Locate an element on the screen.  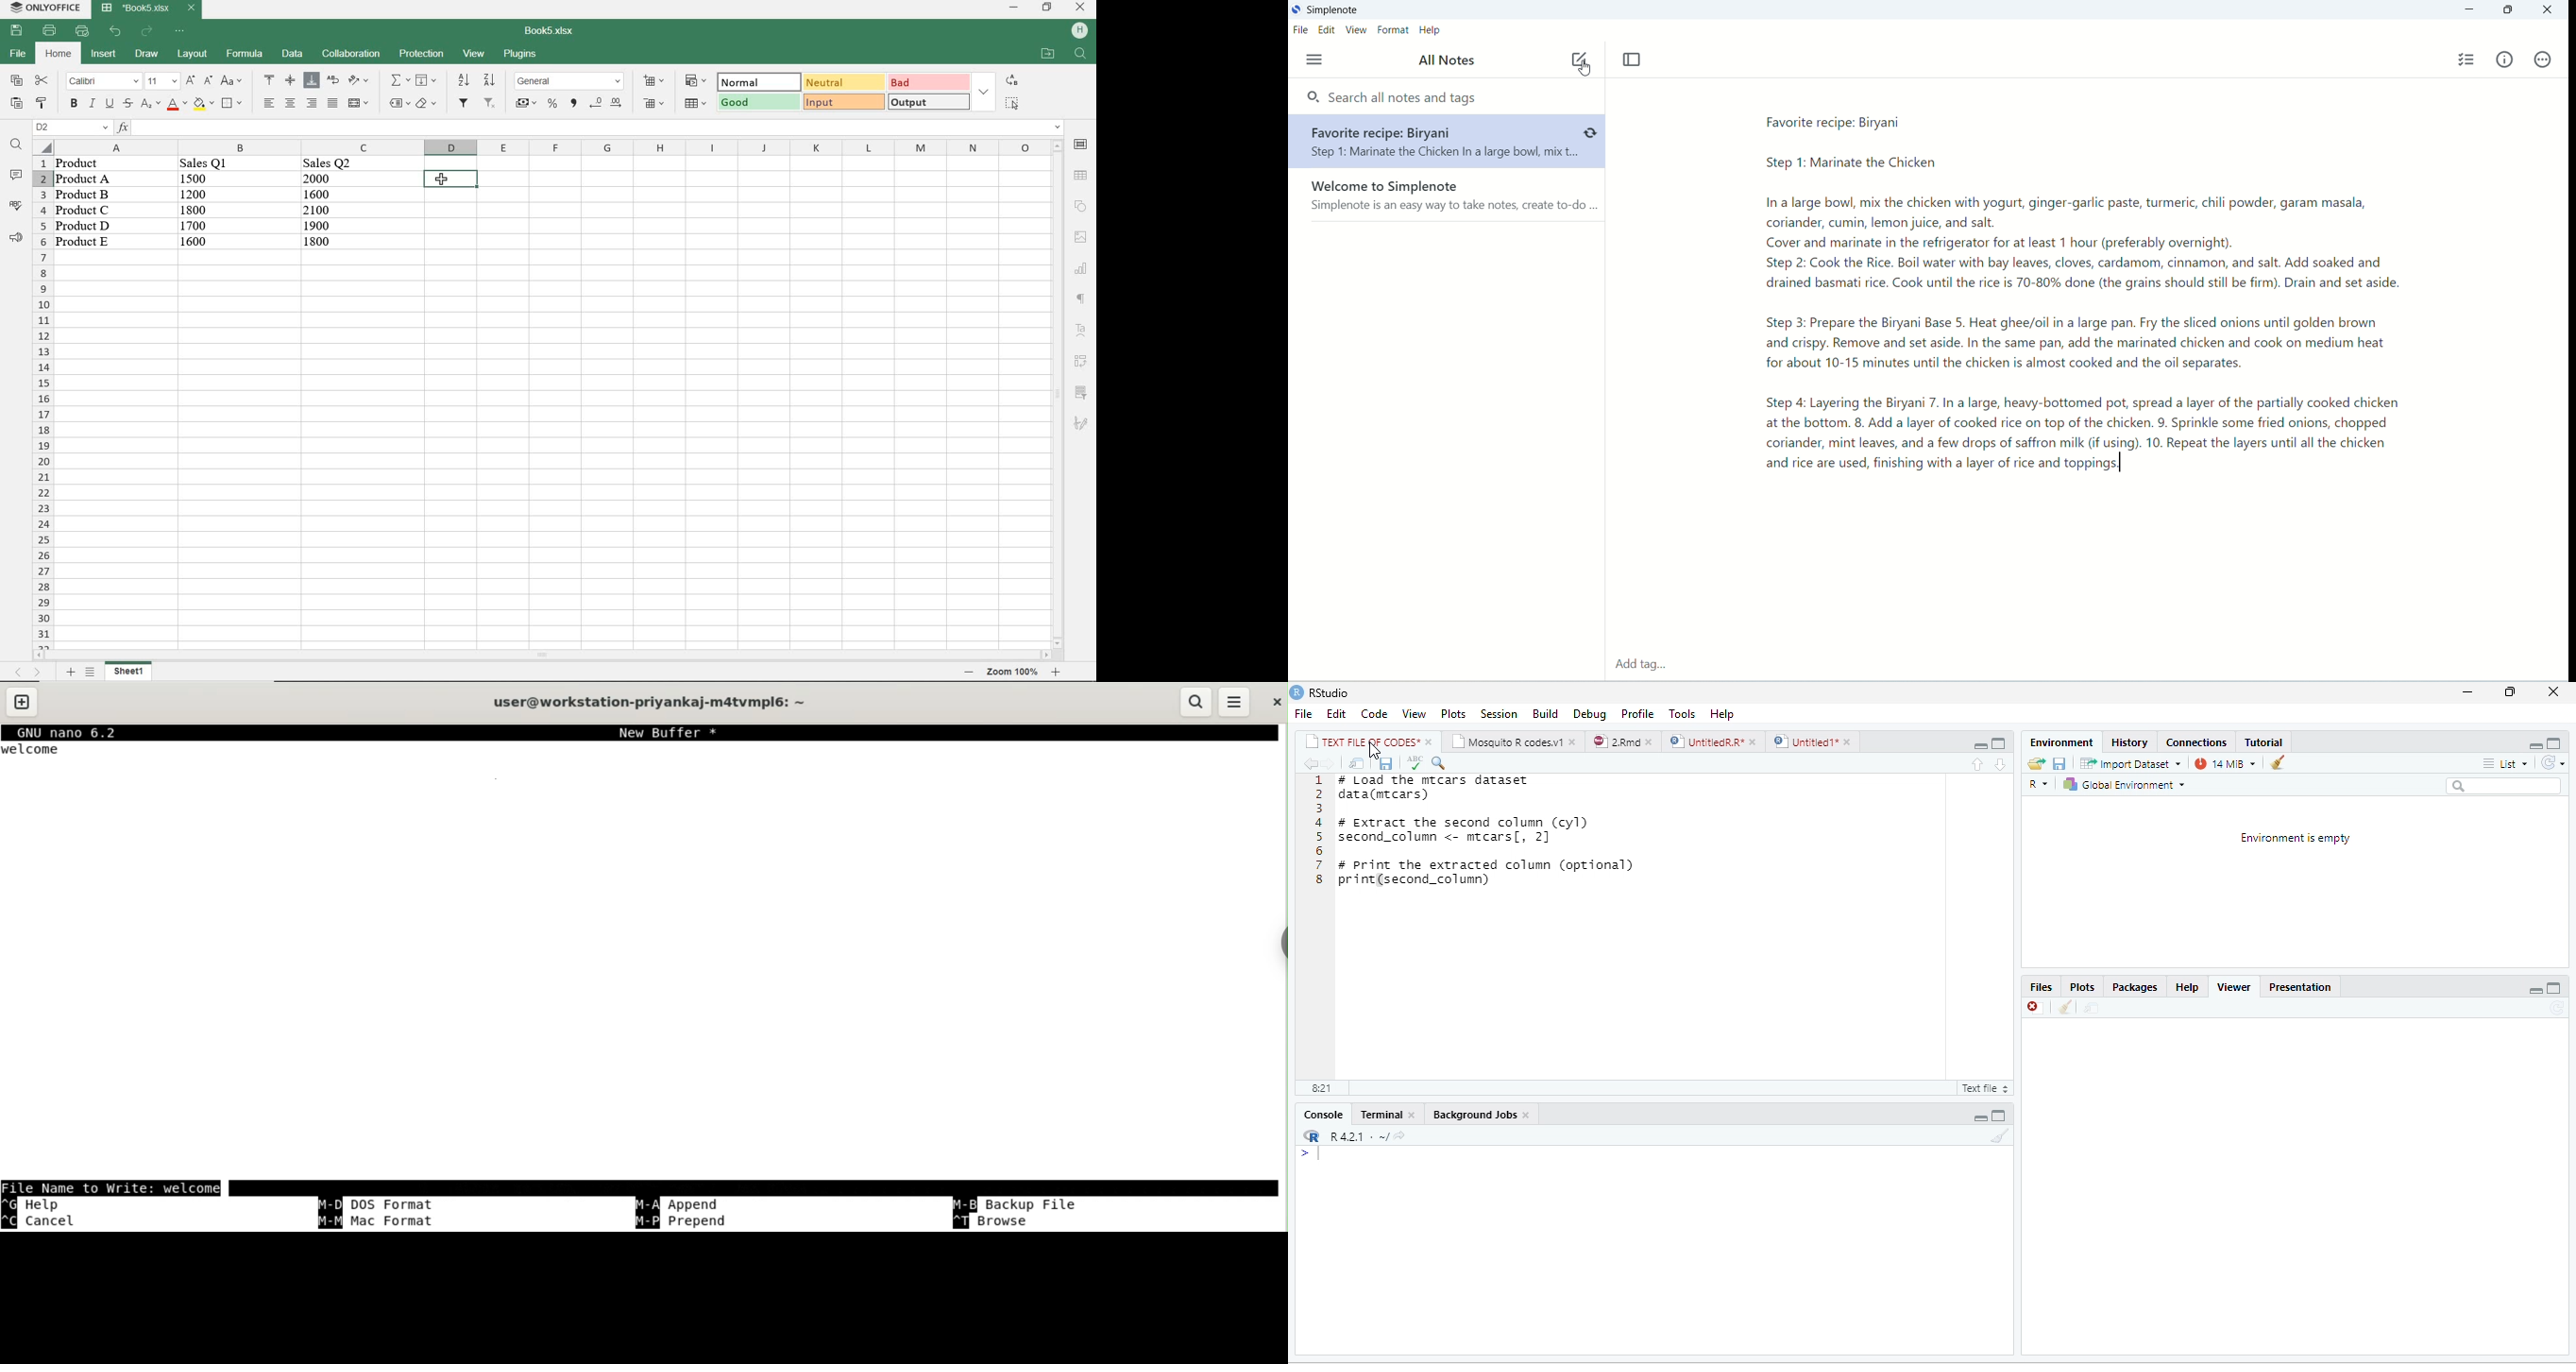
bold is located at coordinates (73, 105).